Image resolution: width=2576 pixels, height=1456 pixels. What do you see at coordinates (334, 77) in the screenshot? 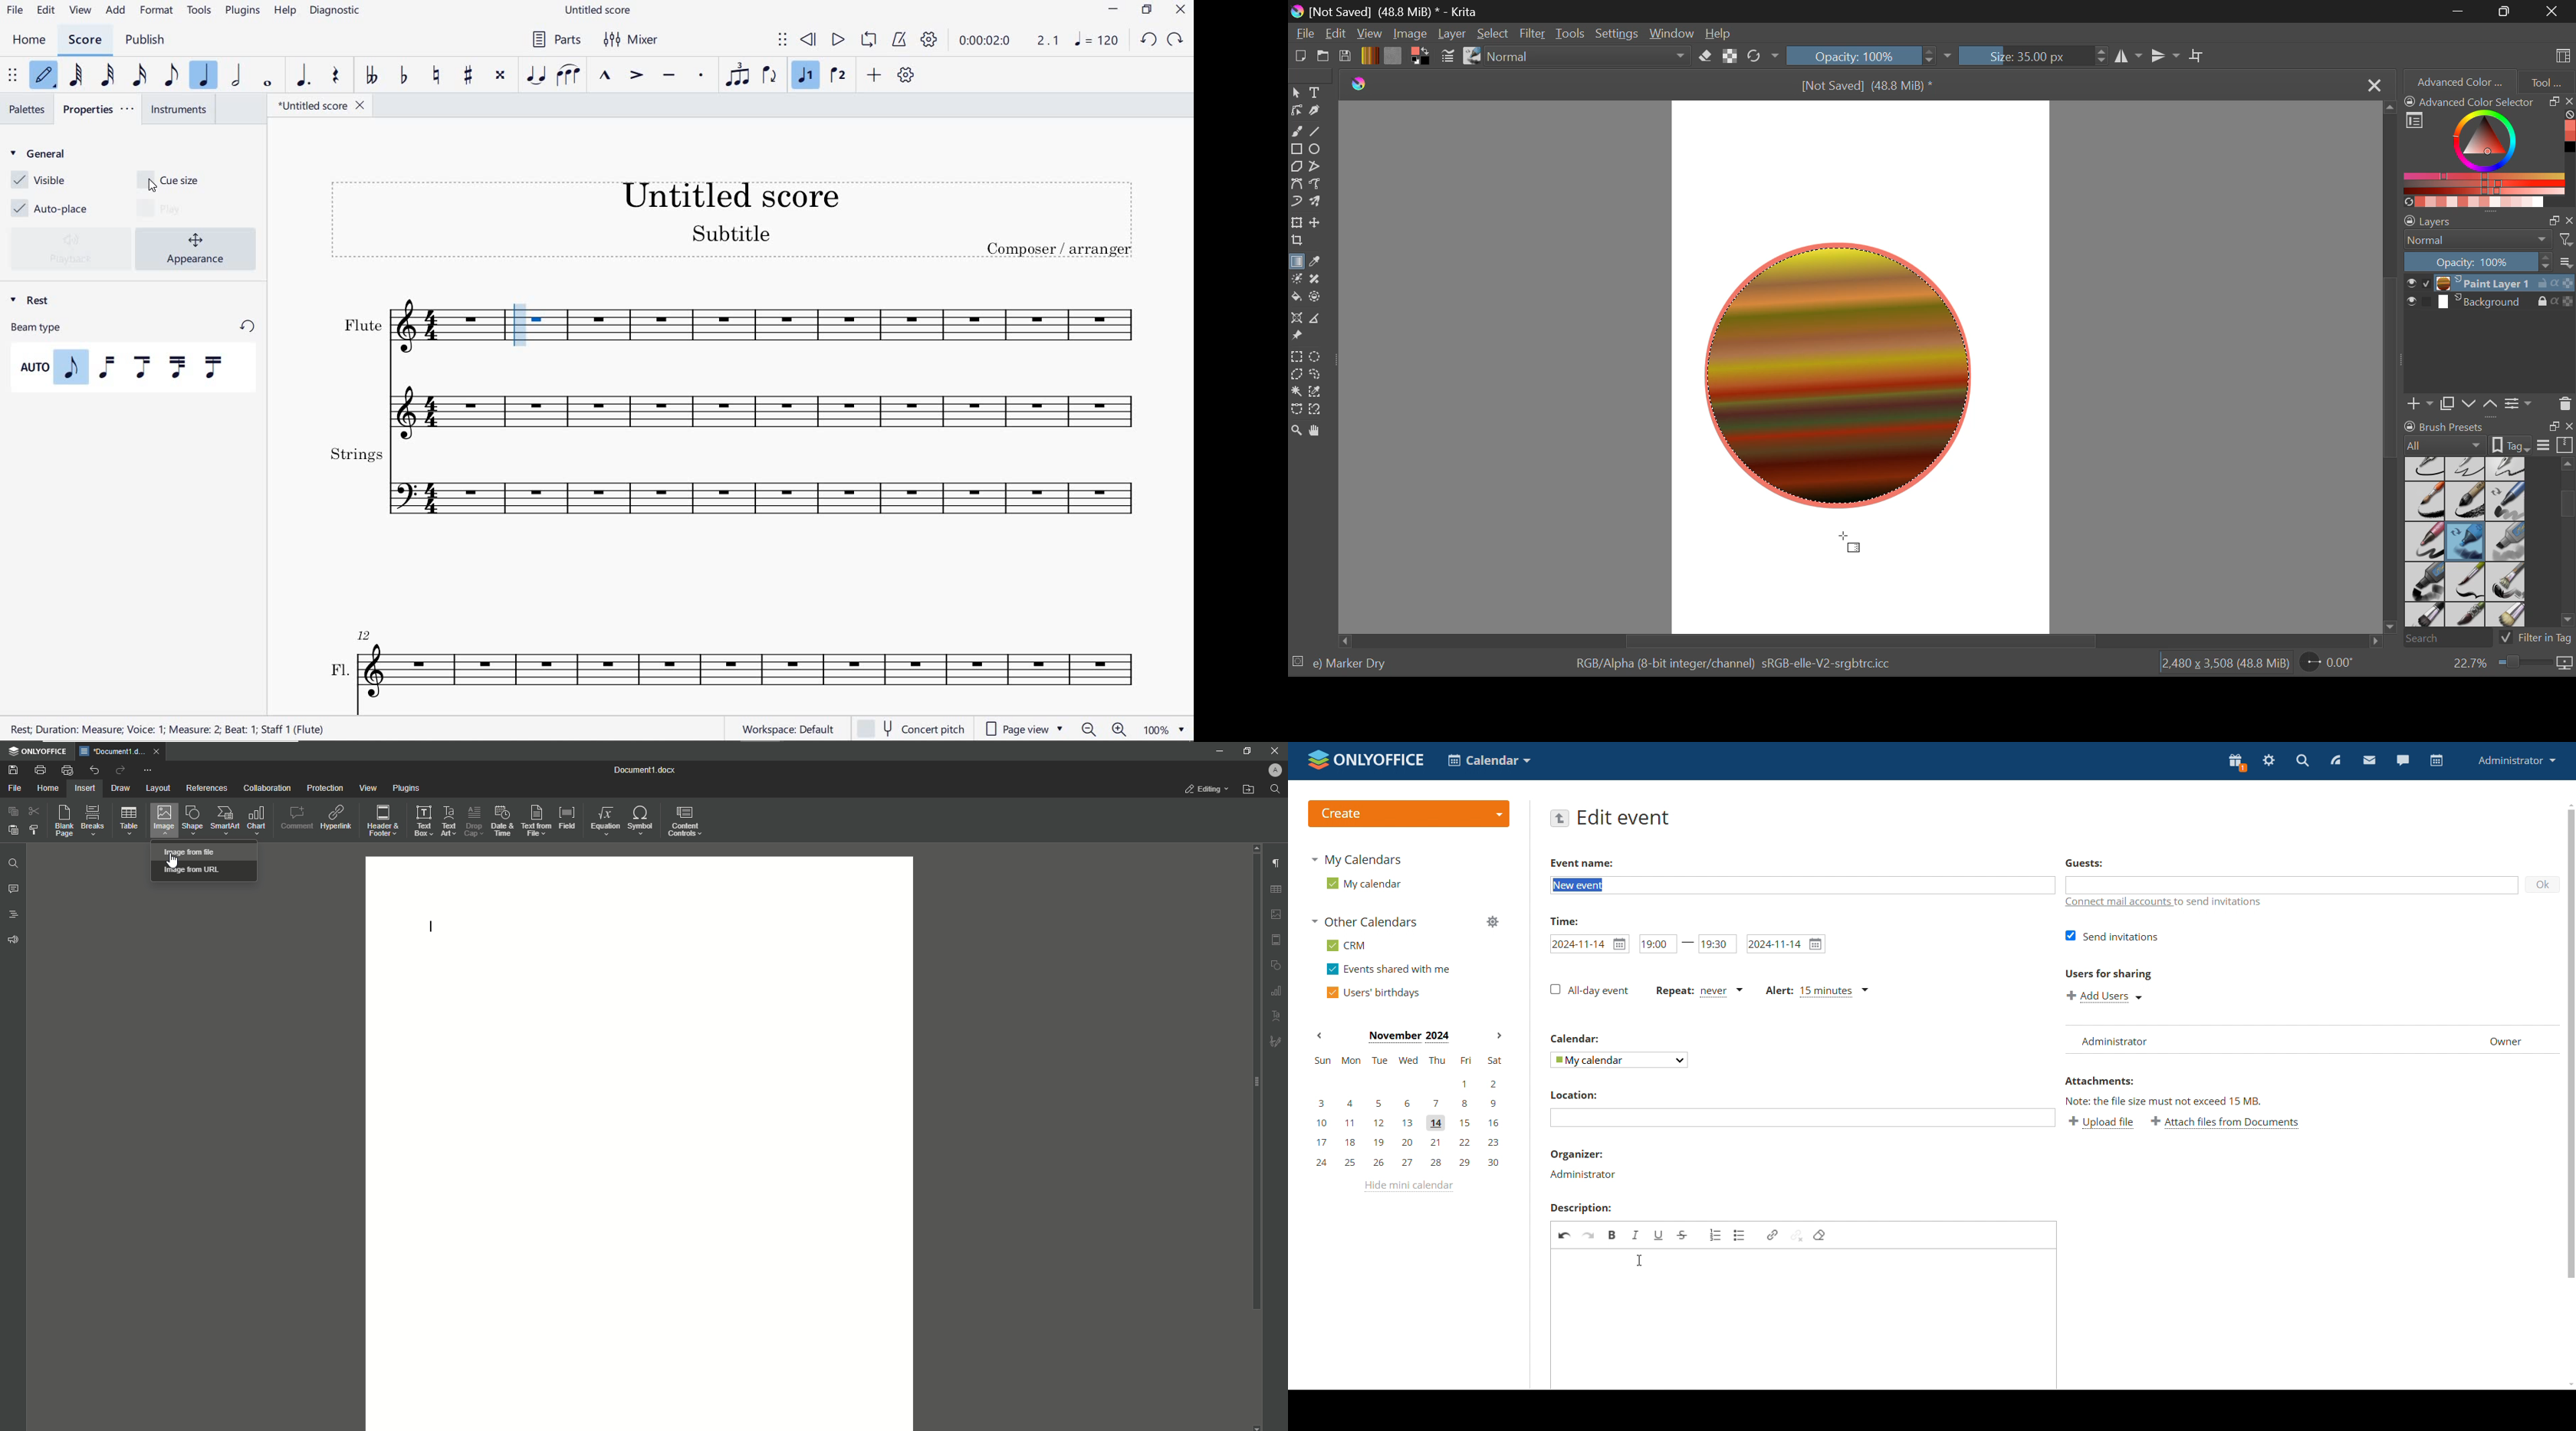
I see `REST` at bounding box center [334, 77].